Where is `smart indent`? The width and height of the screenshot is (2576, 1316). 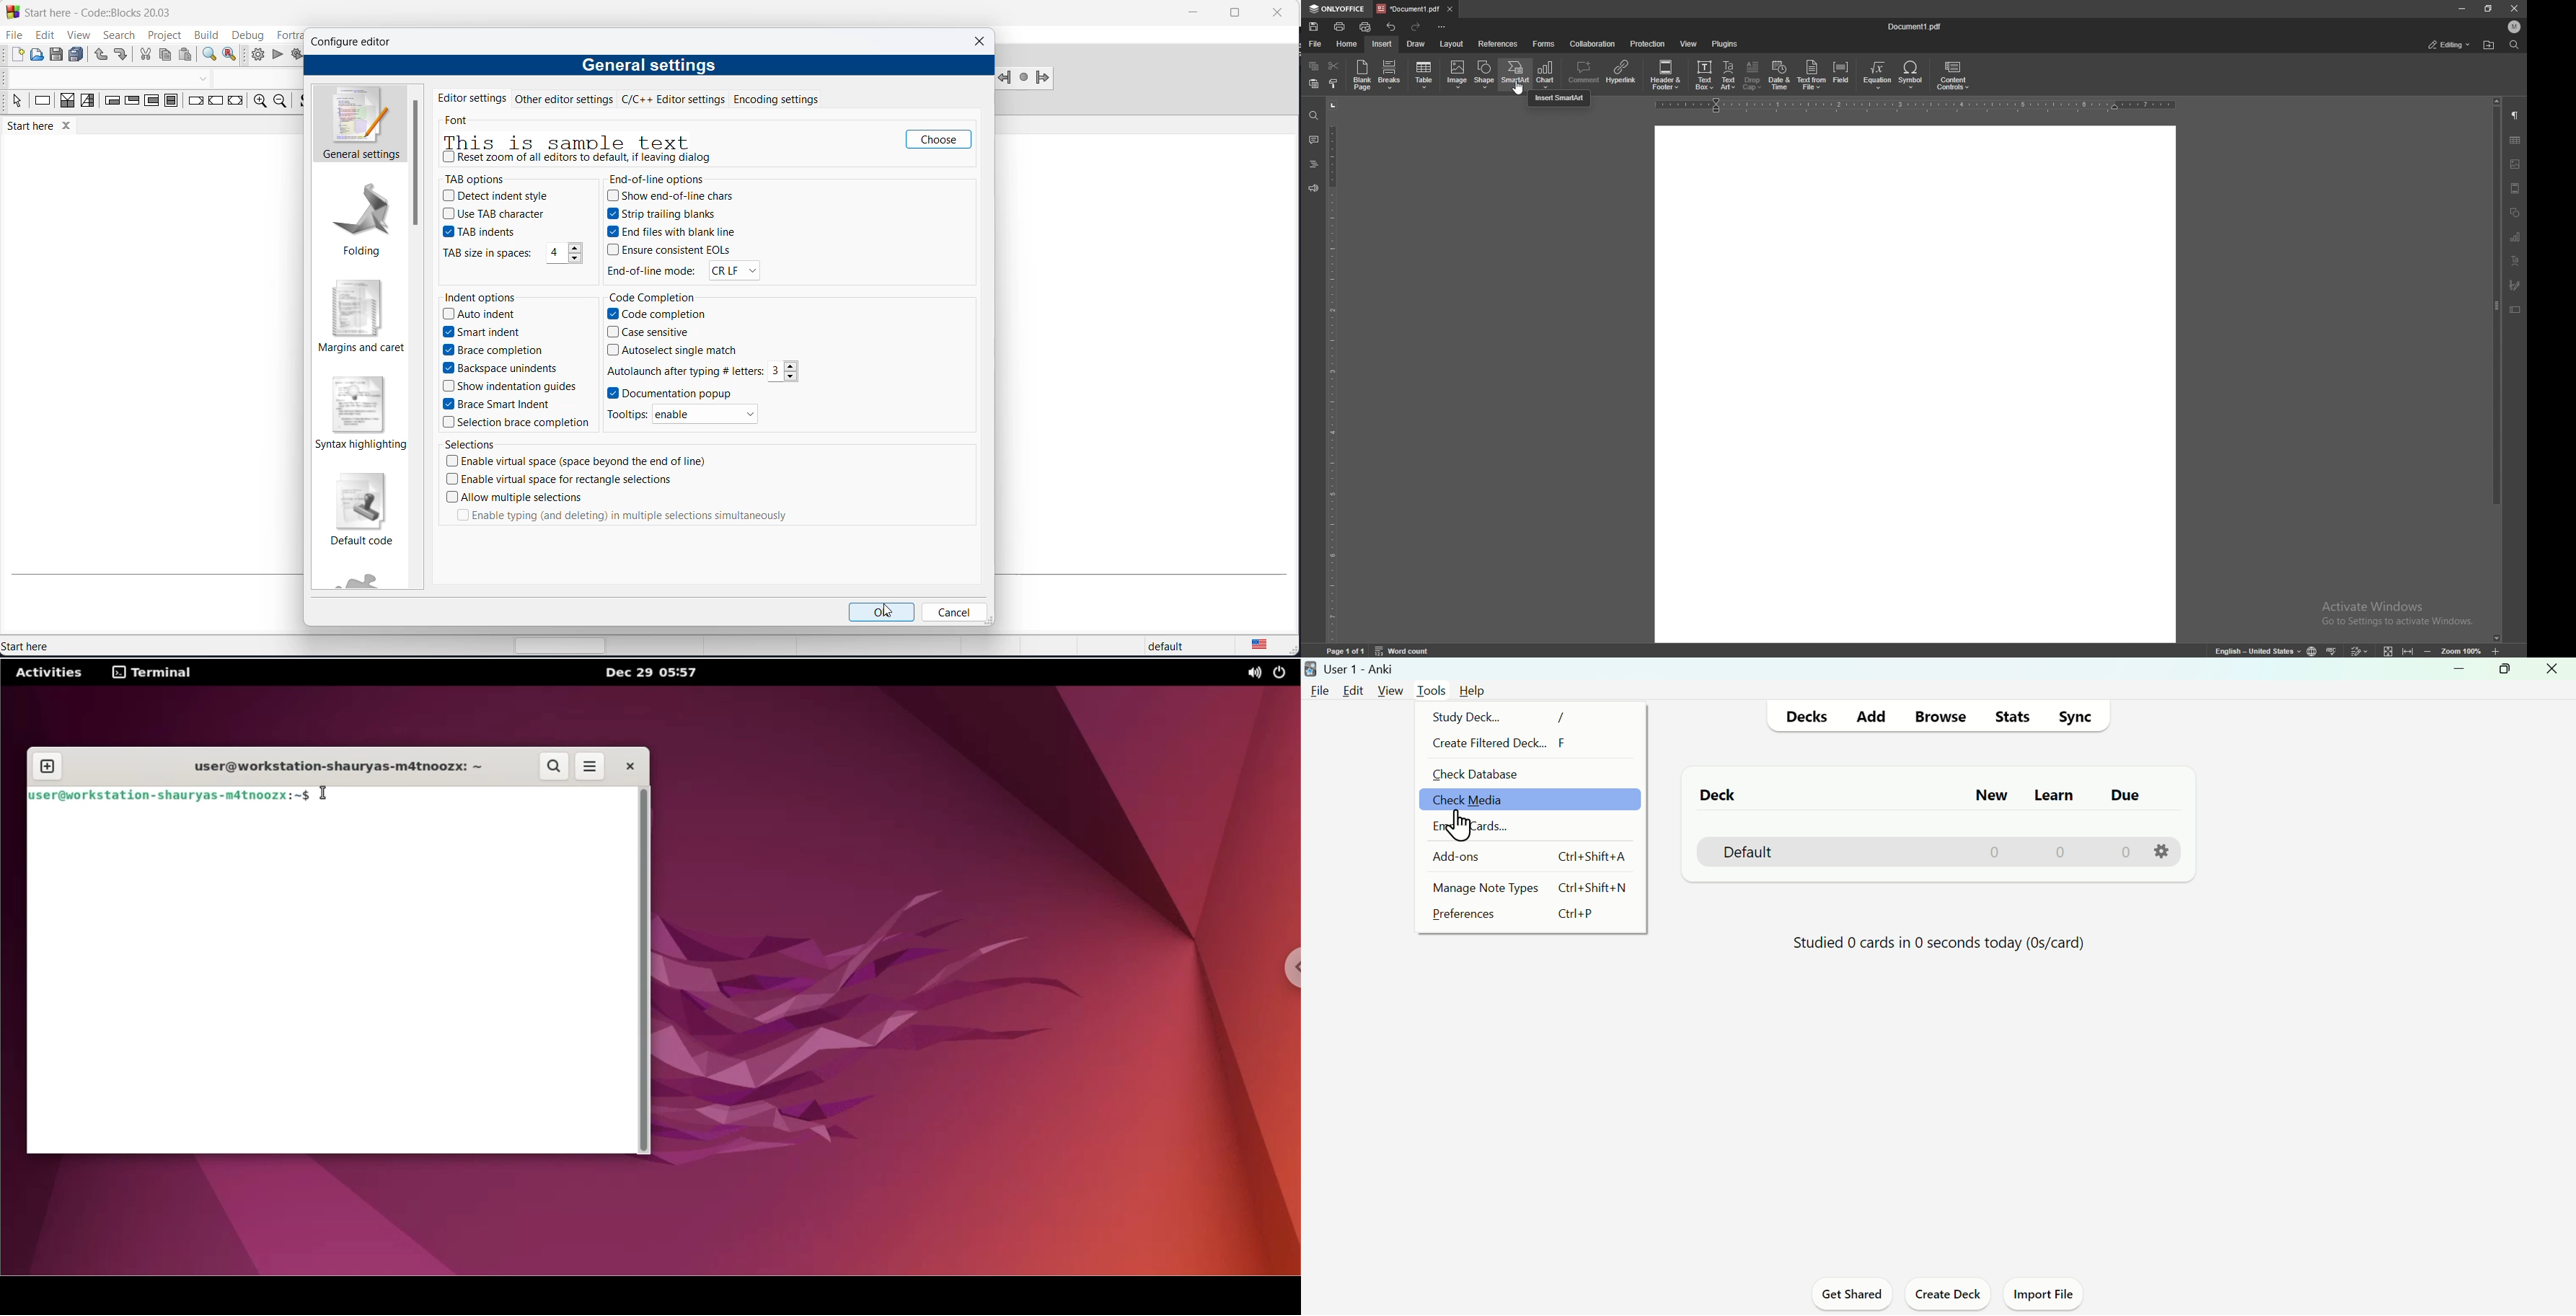 smart indent is located at coordinates (484, 332).